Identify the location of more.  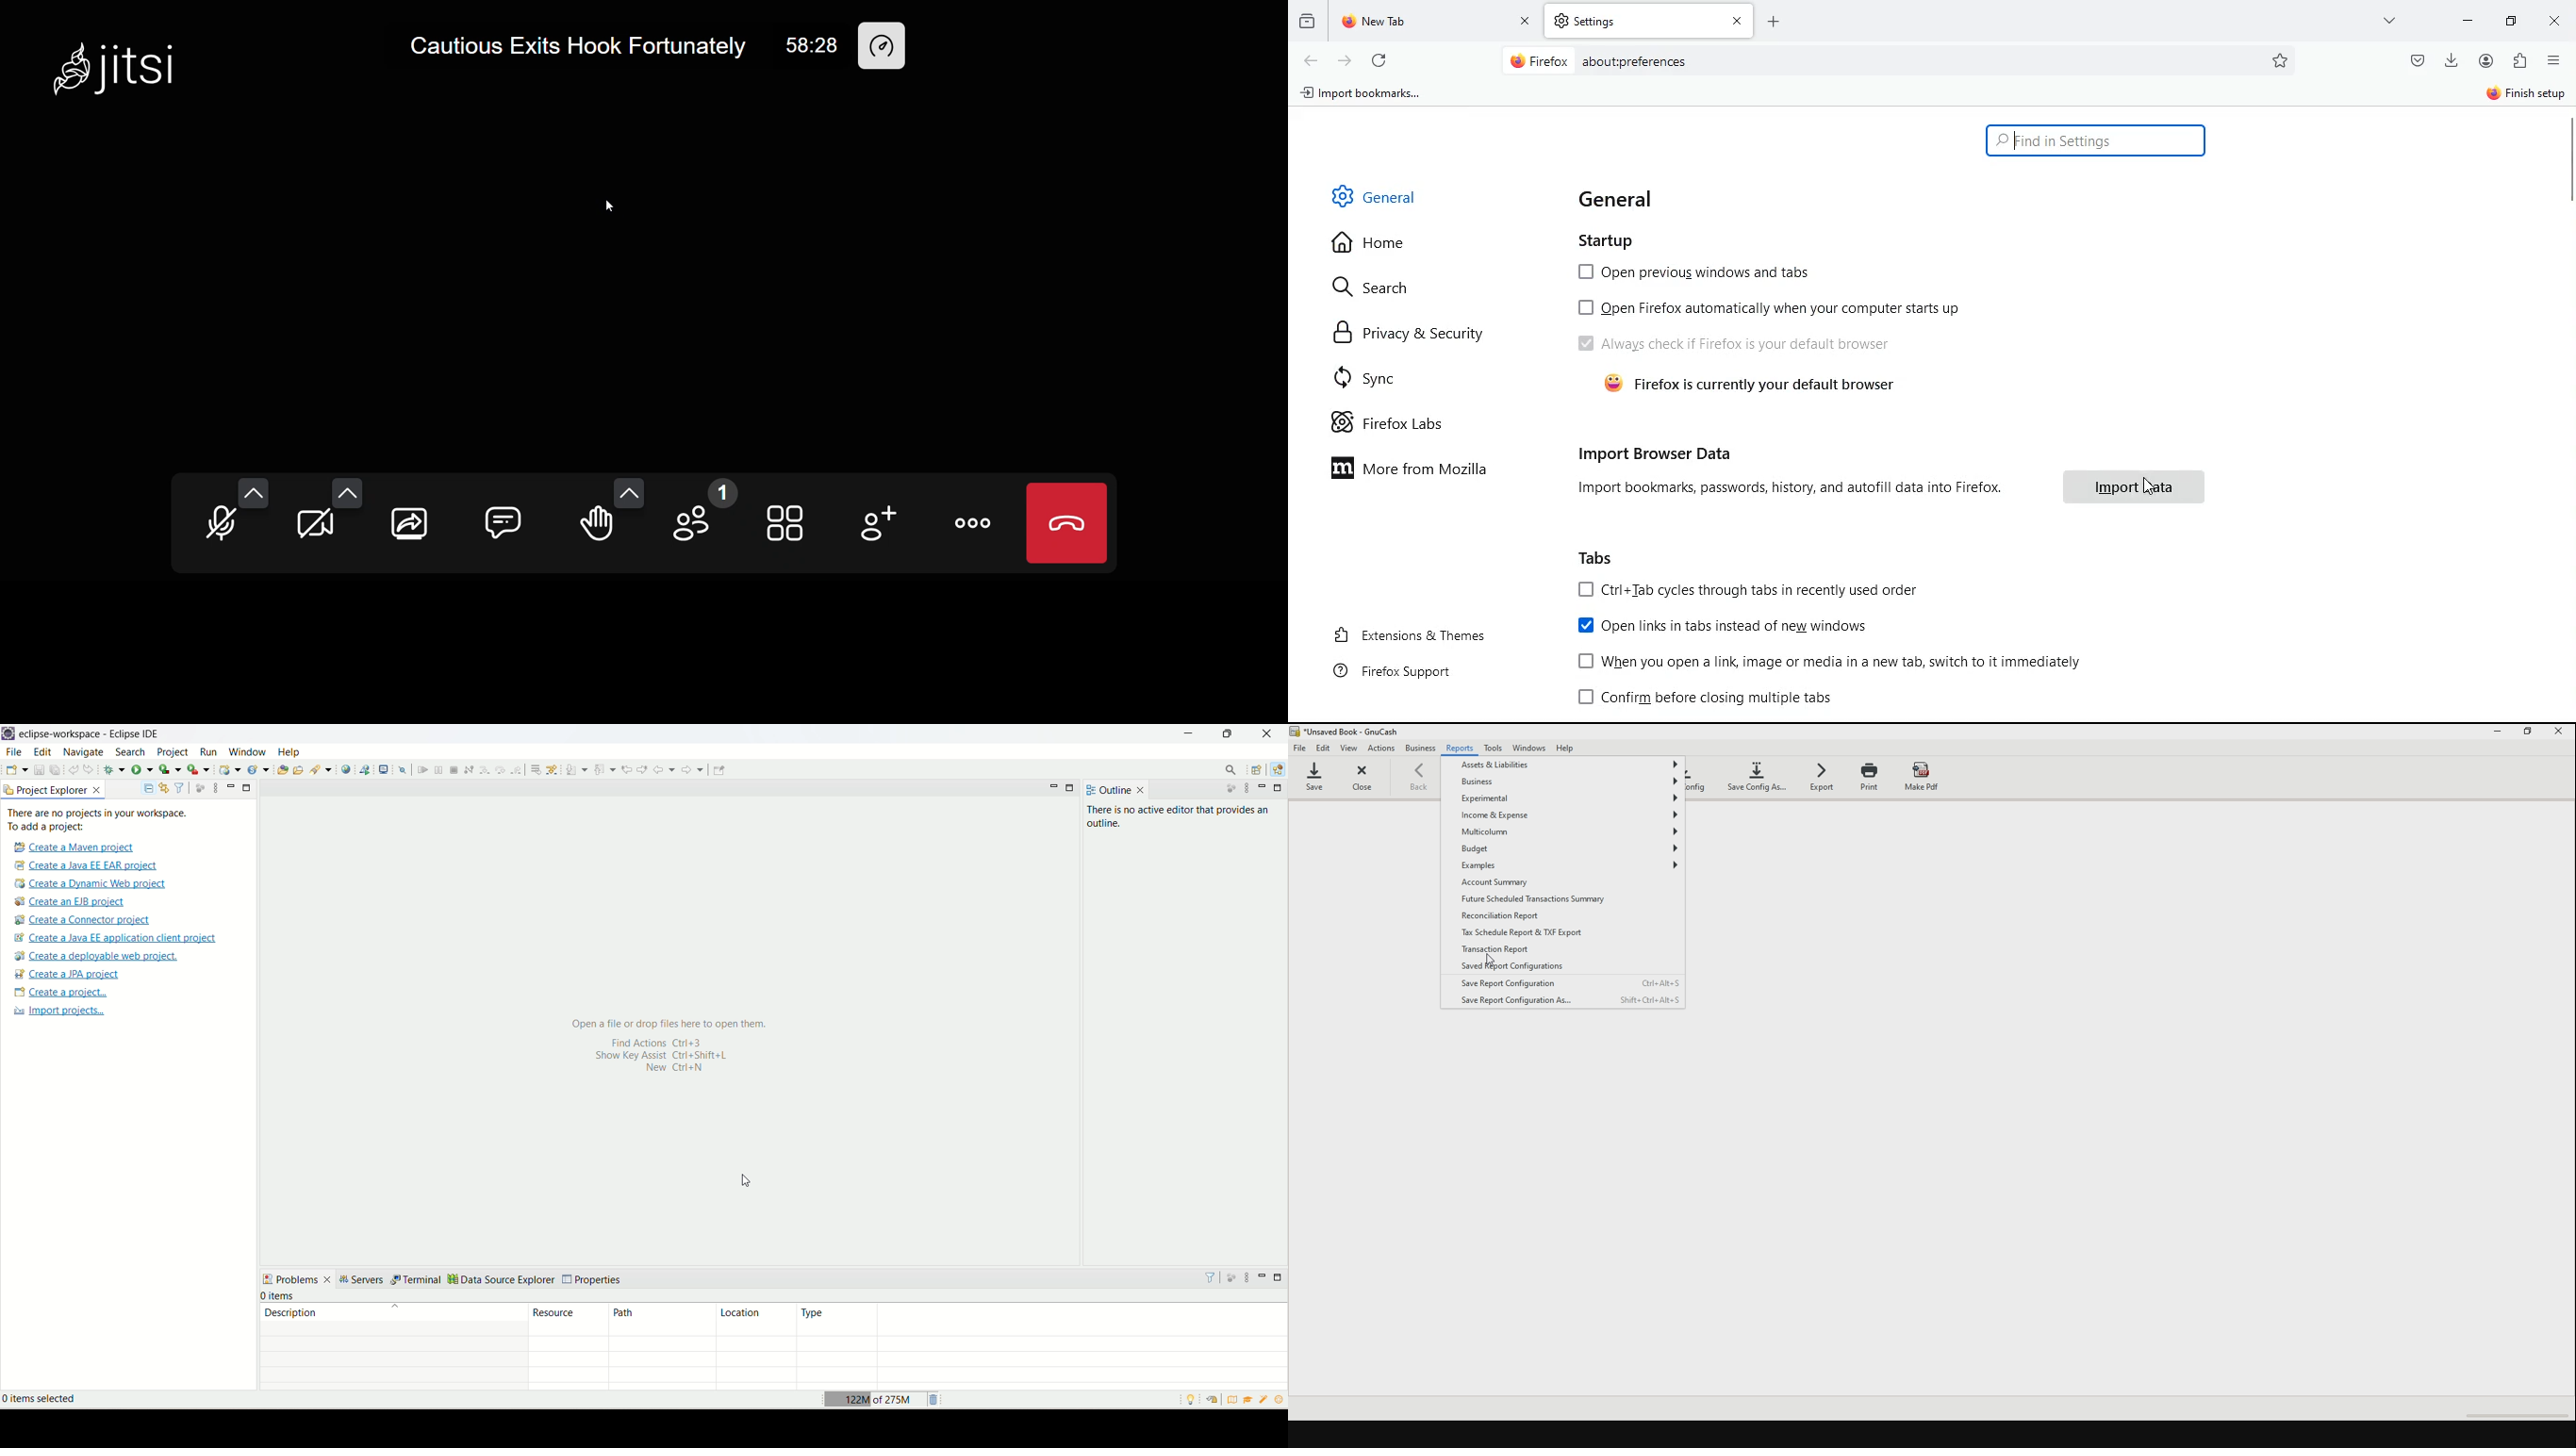
(2390, 20).